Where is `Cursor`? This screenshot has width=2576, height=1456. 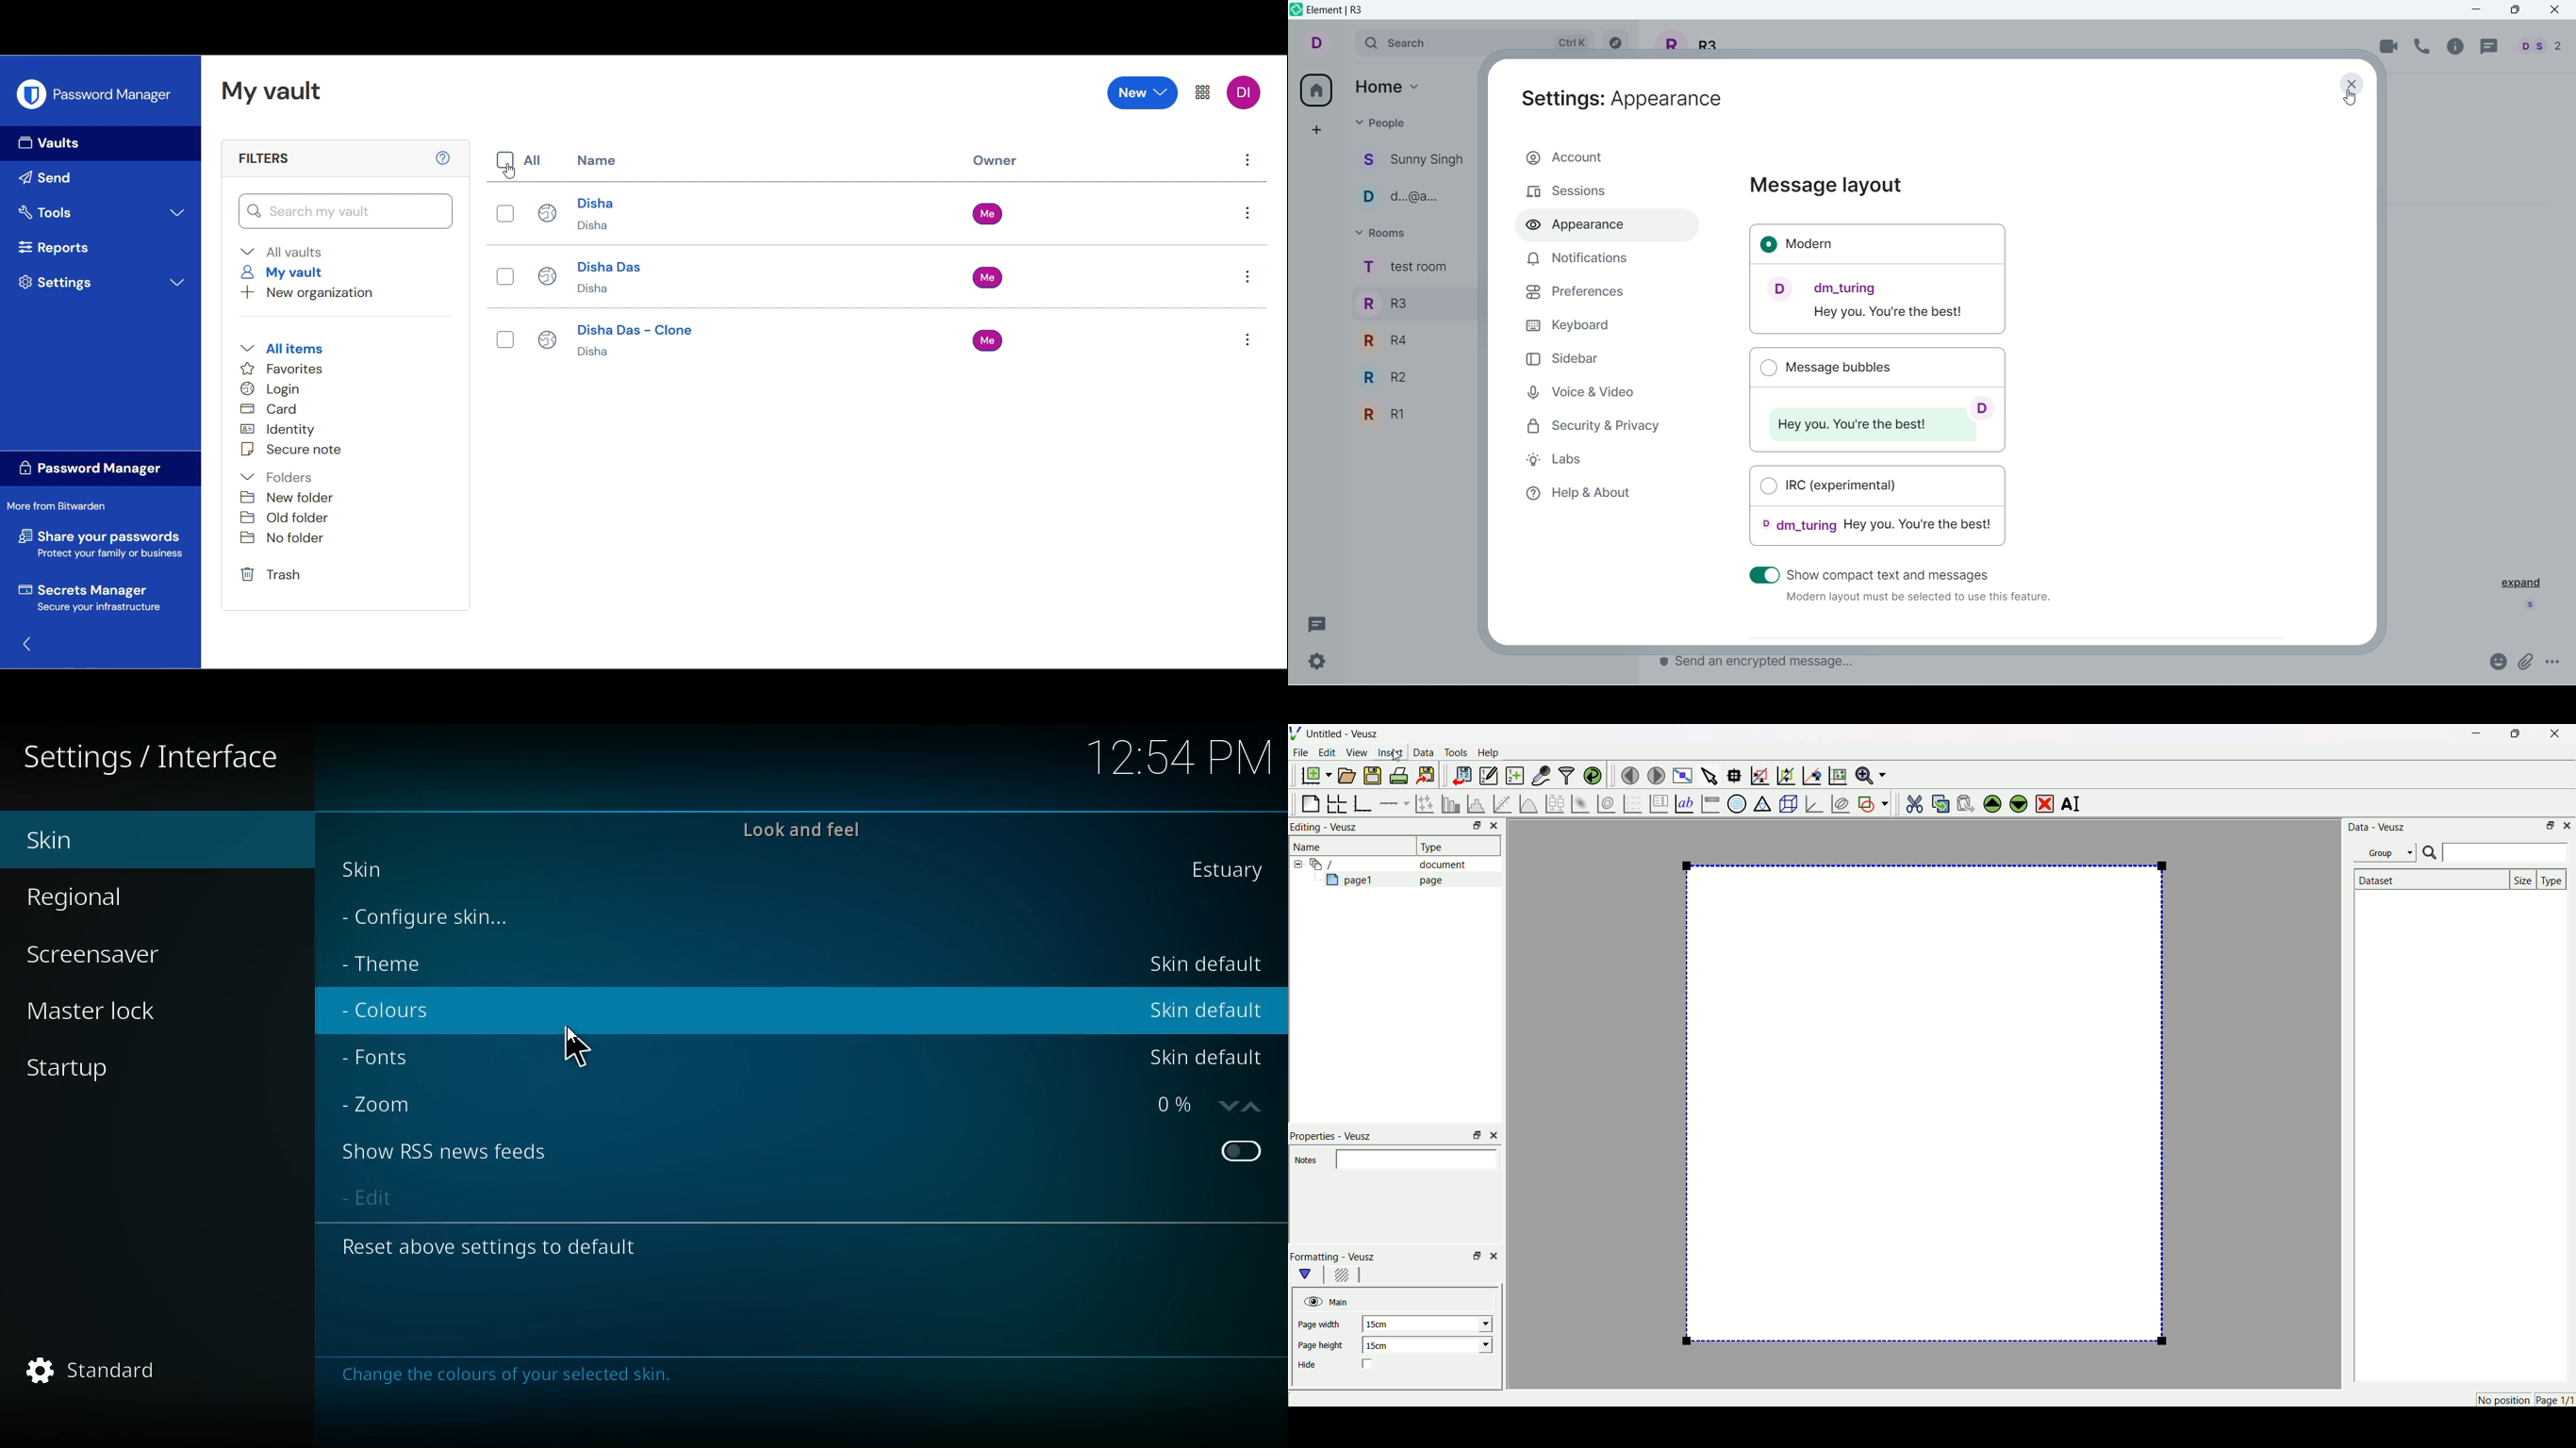
Cursor is located at coordinates (507, 172).